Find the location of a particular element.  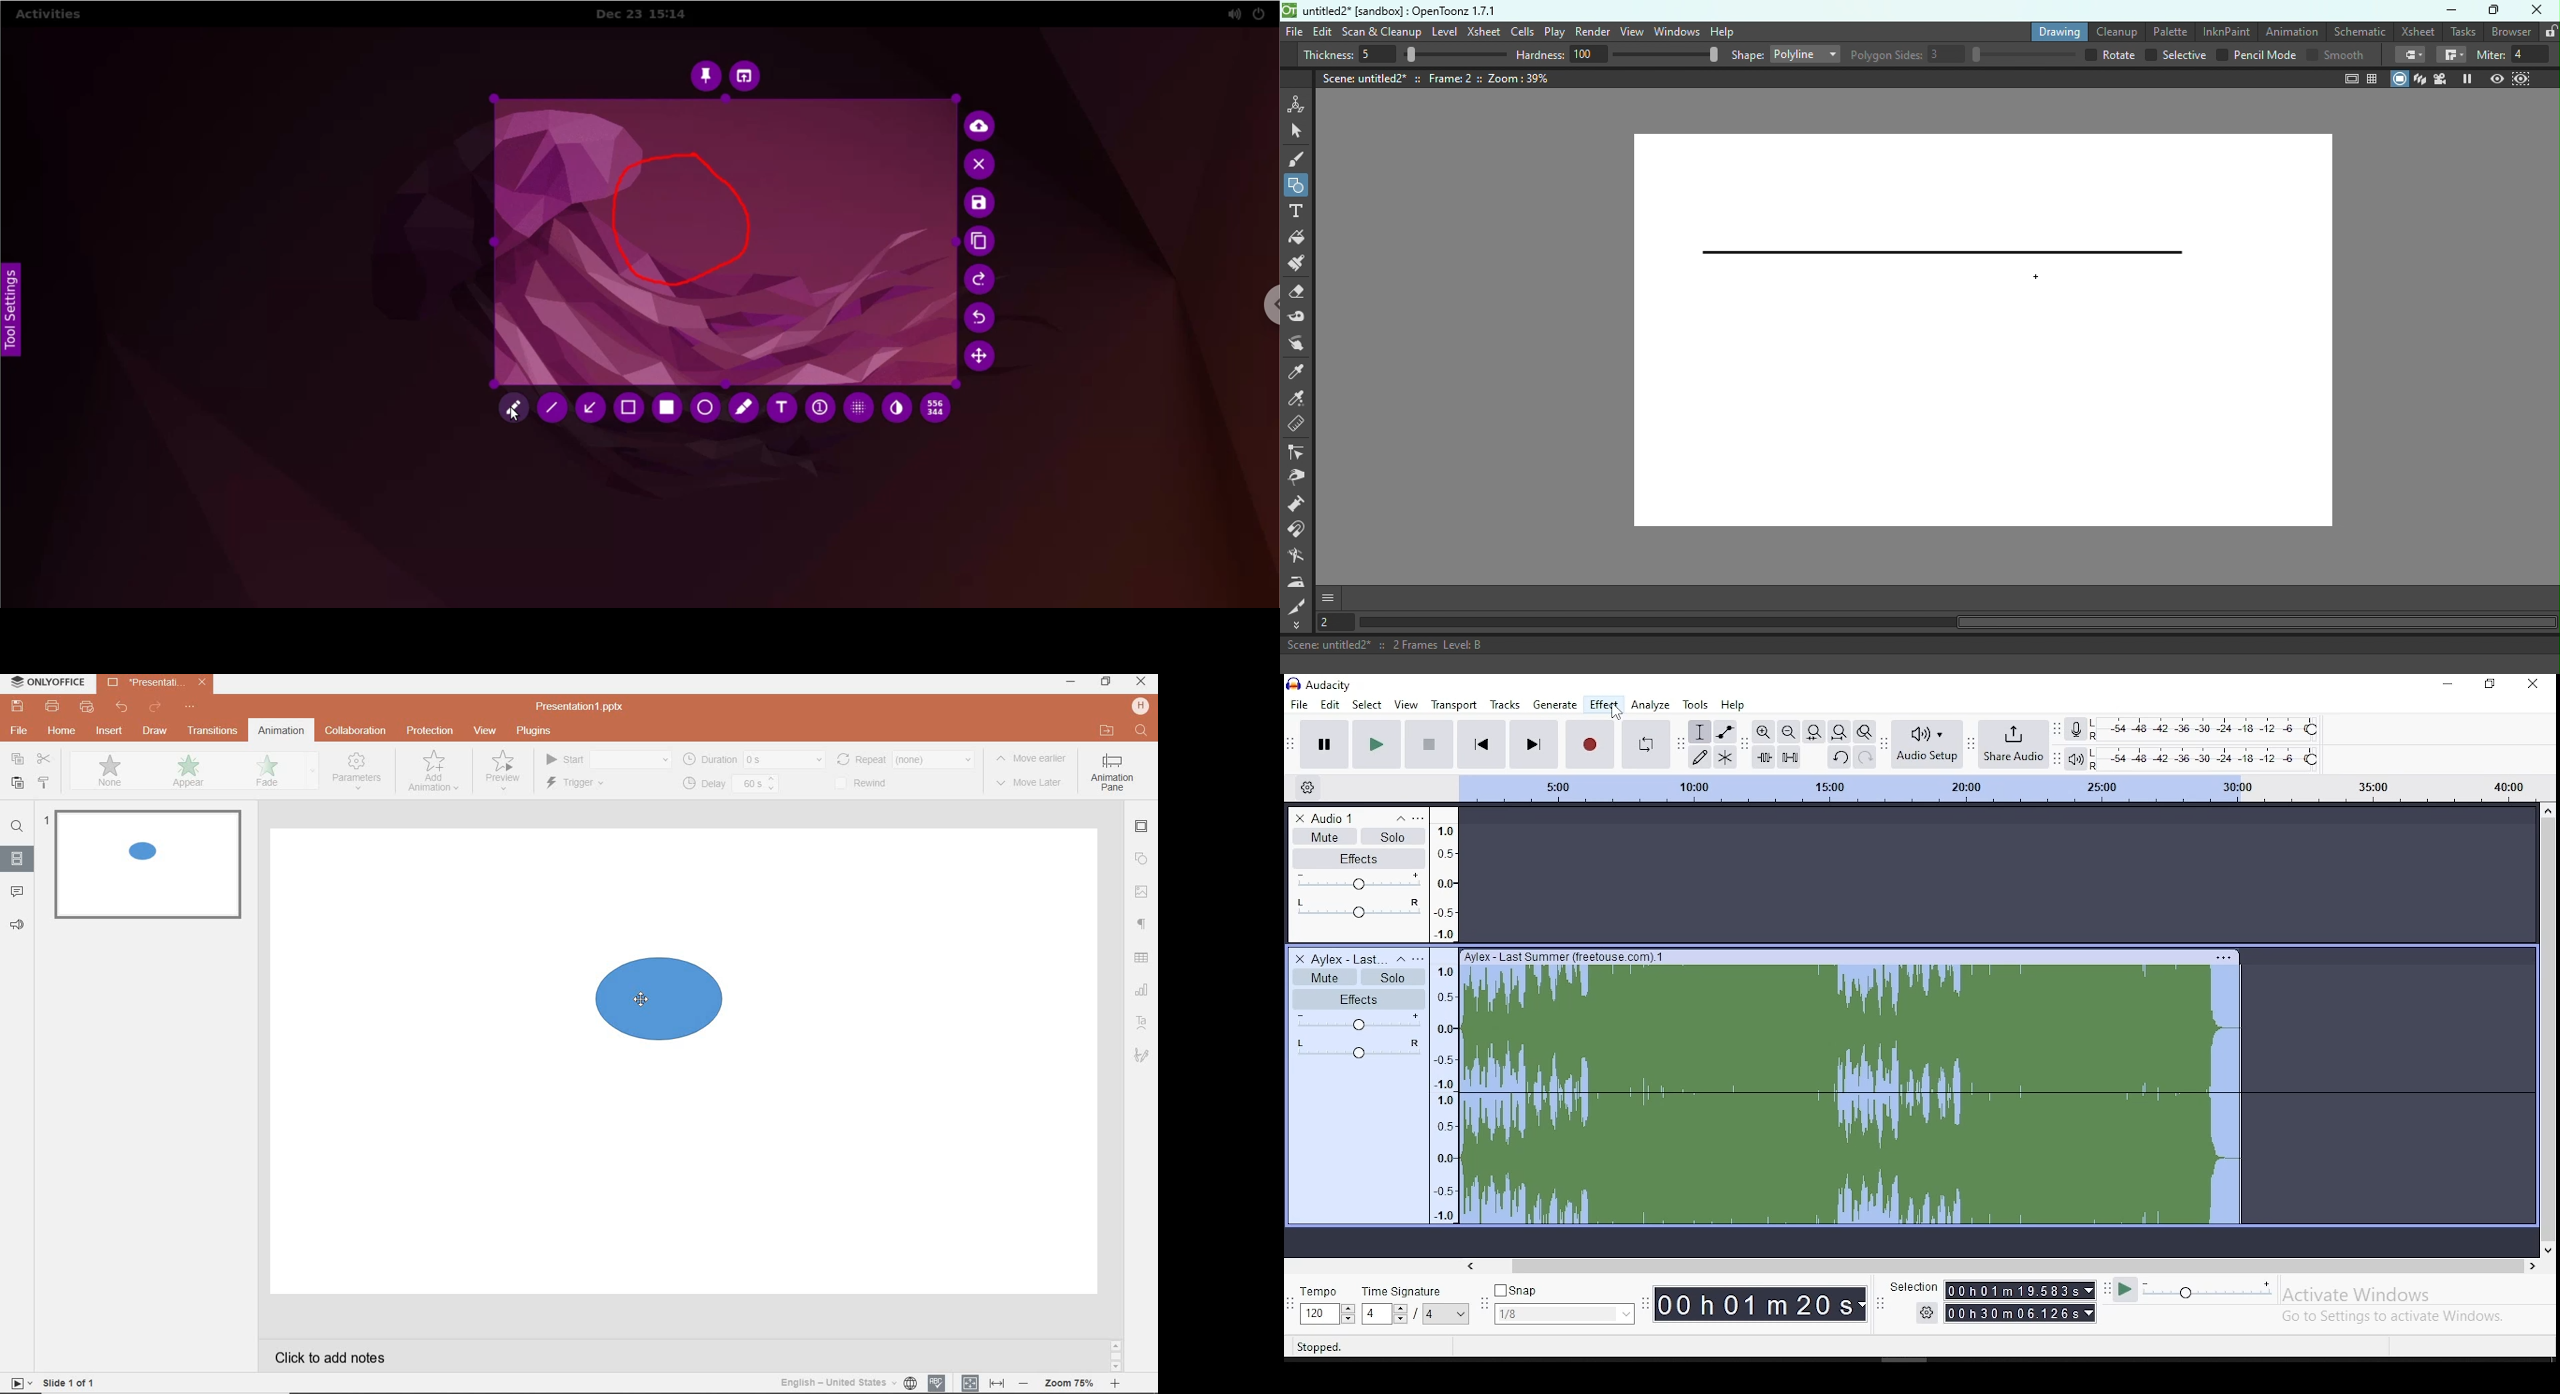

Animation pane is located at coordinates (1112, 774).